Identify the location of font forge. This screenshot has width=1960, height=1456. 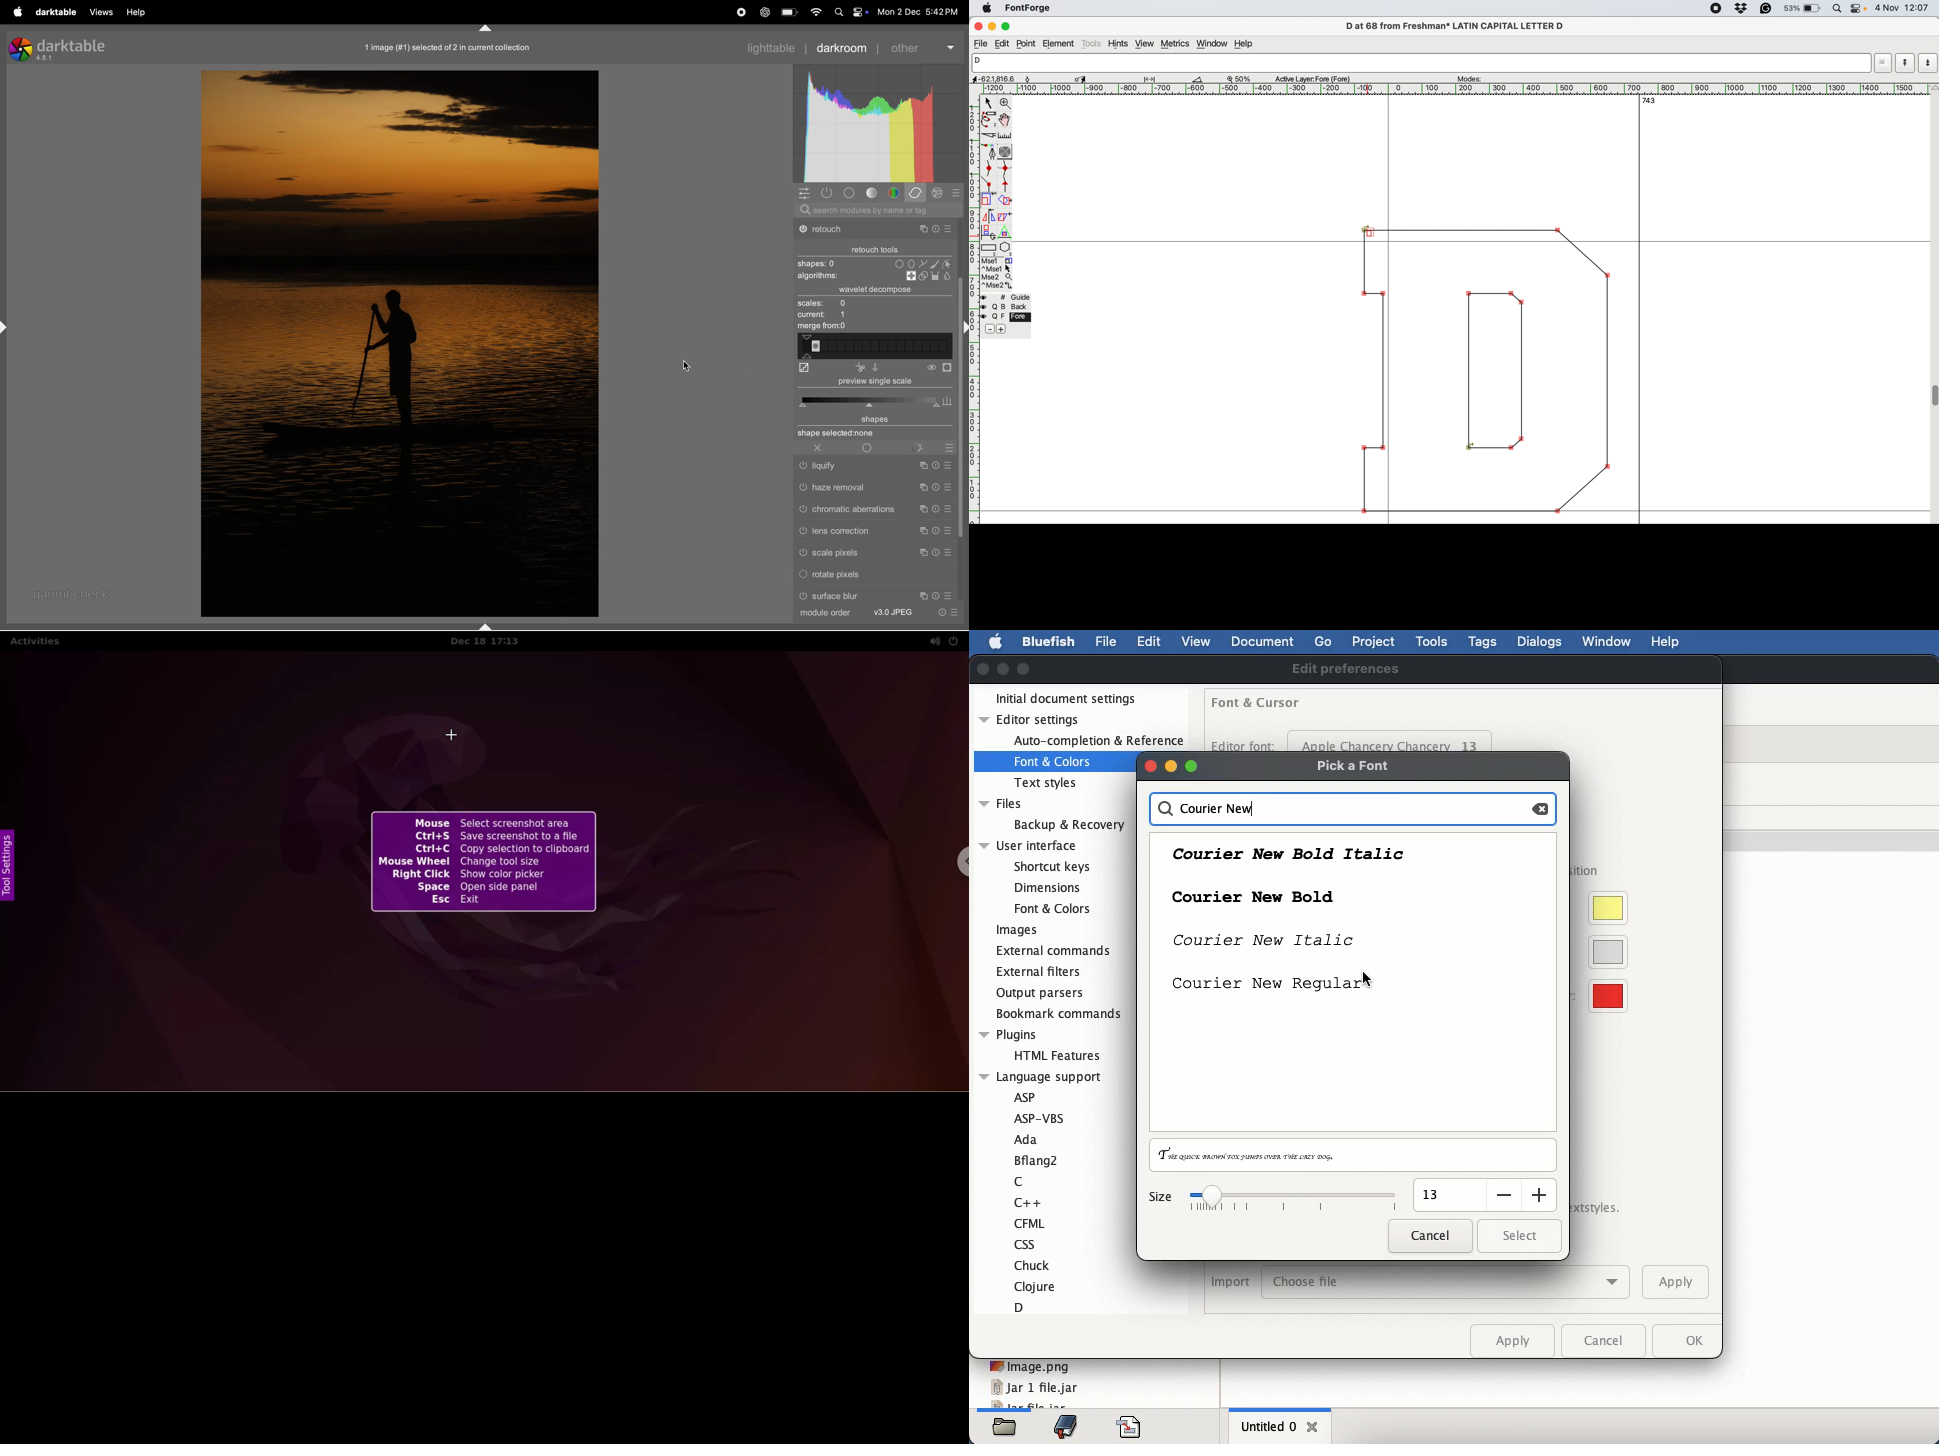
(1030, 8).